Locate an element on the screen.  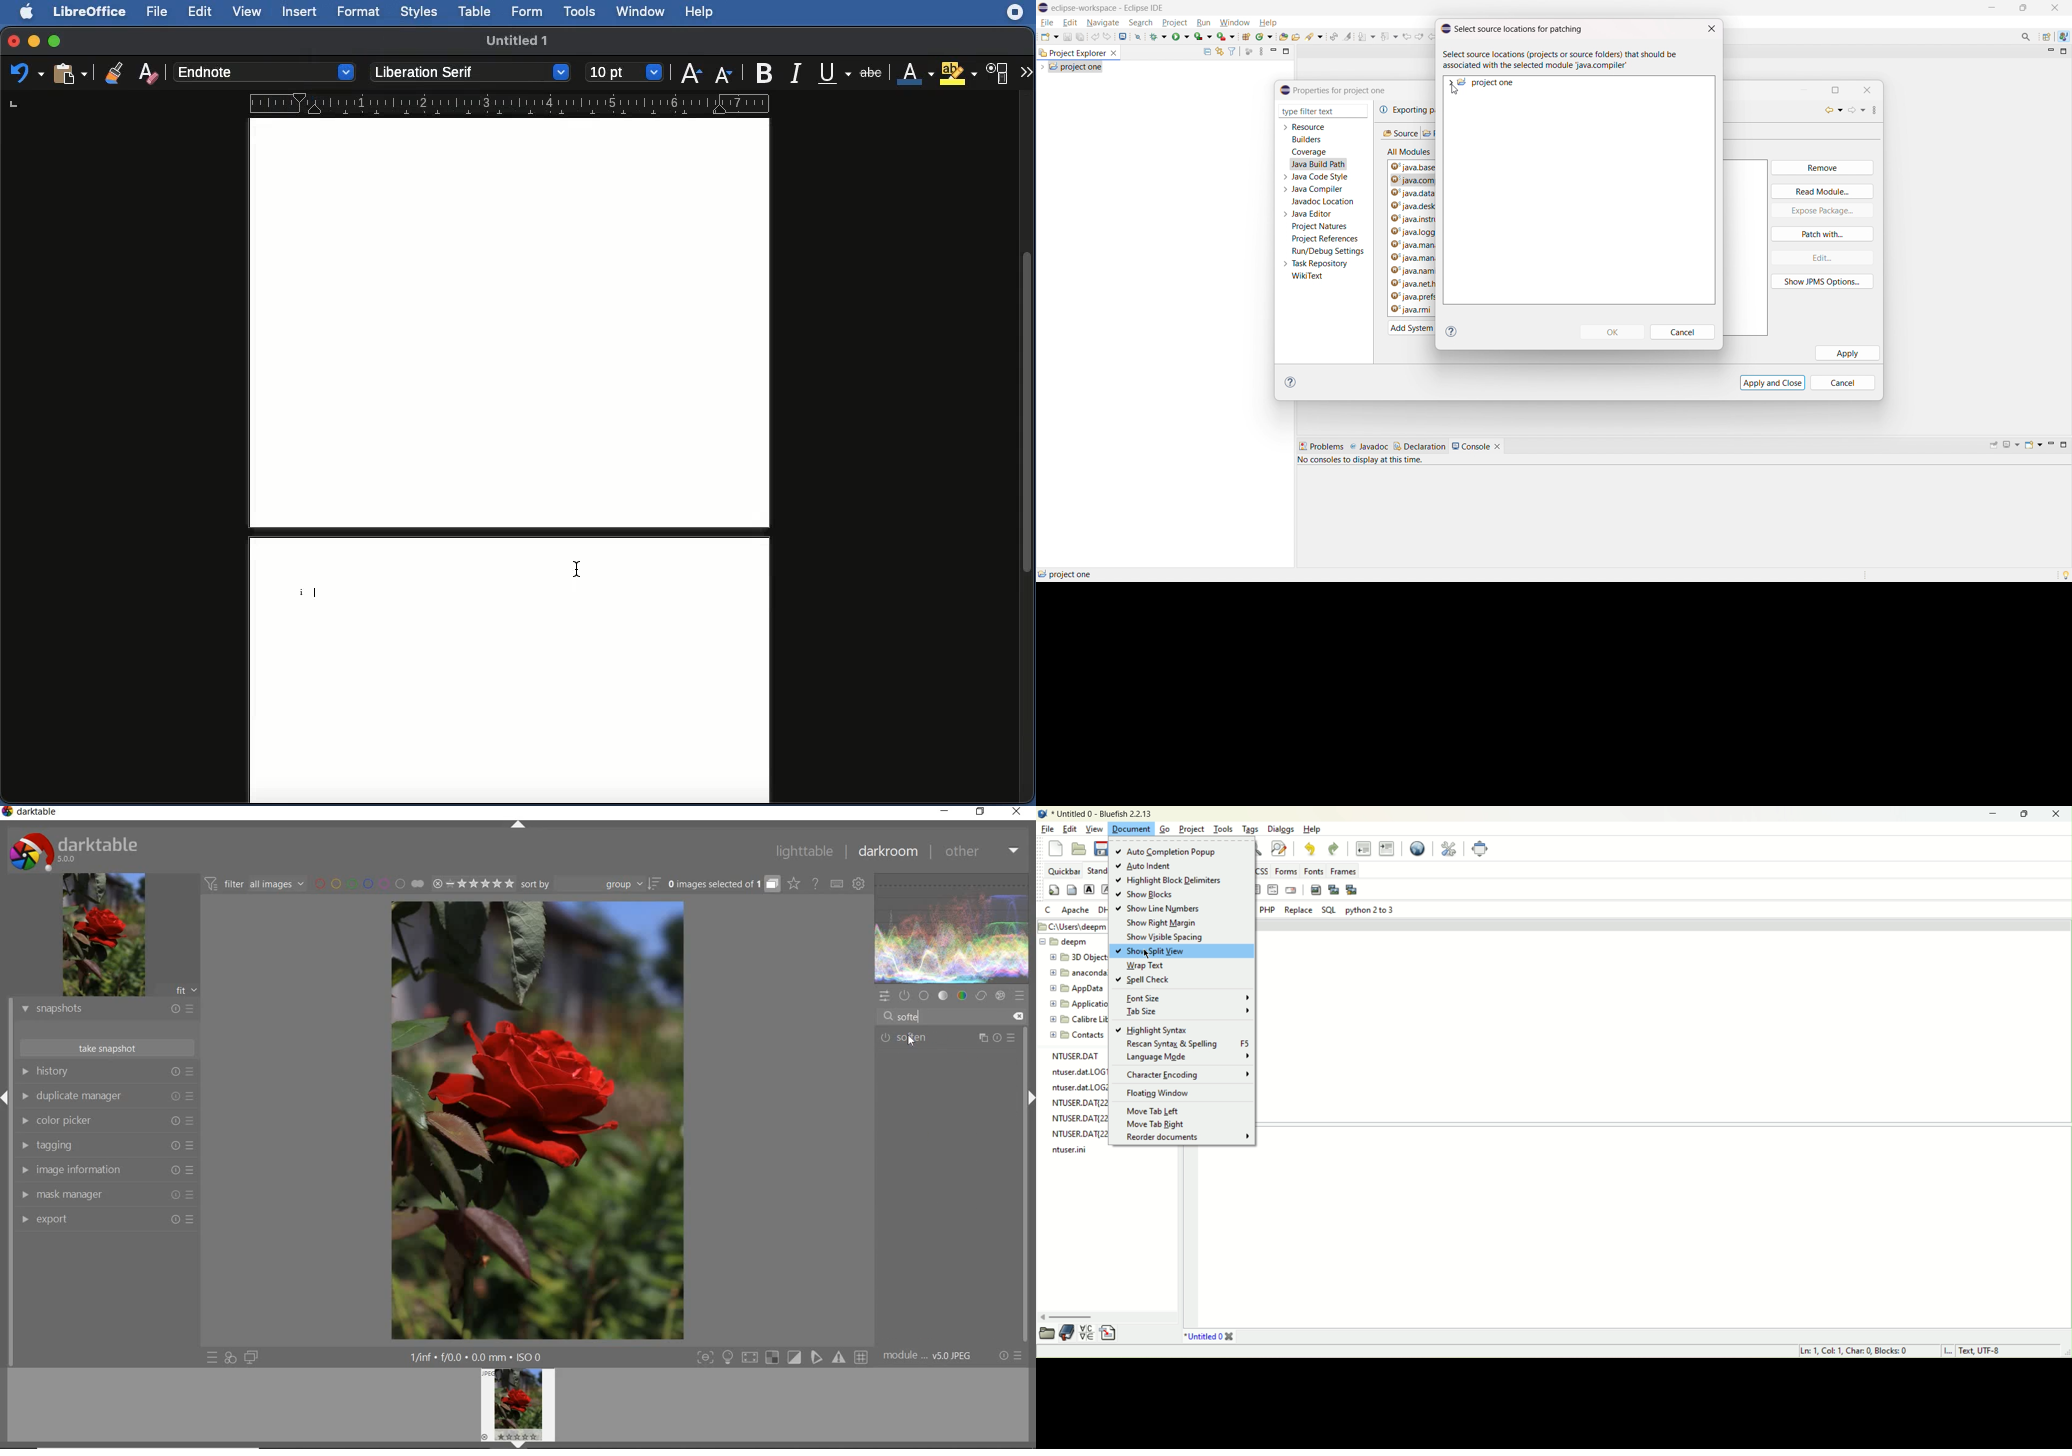
view menu is located at coordinates (1261, 51).